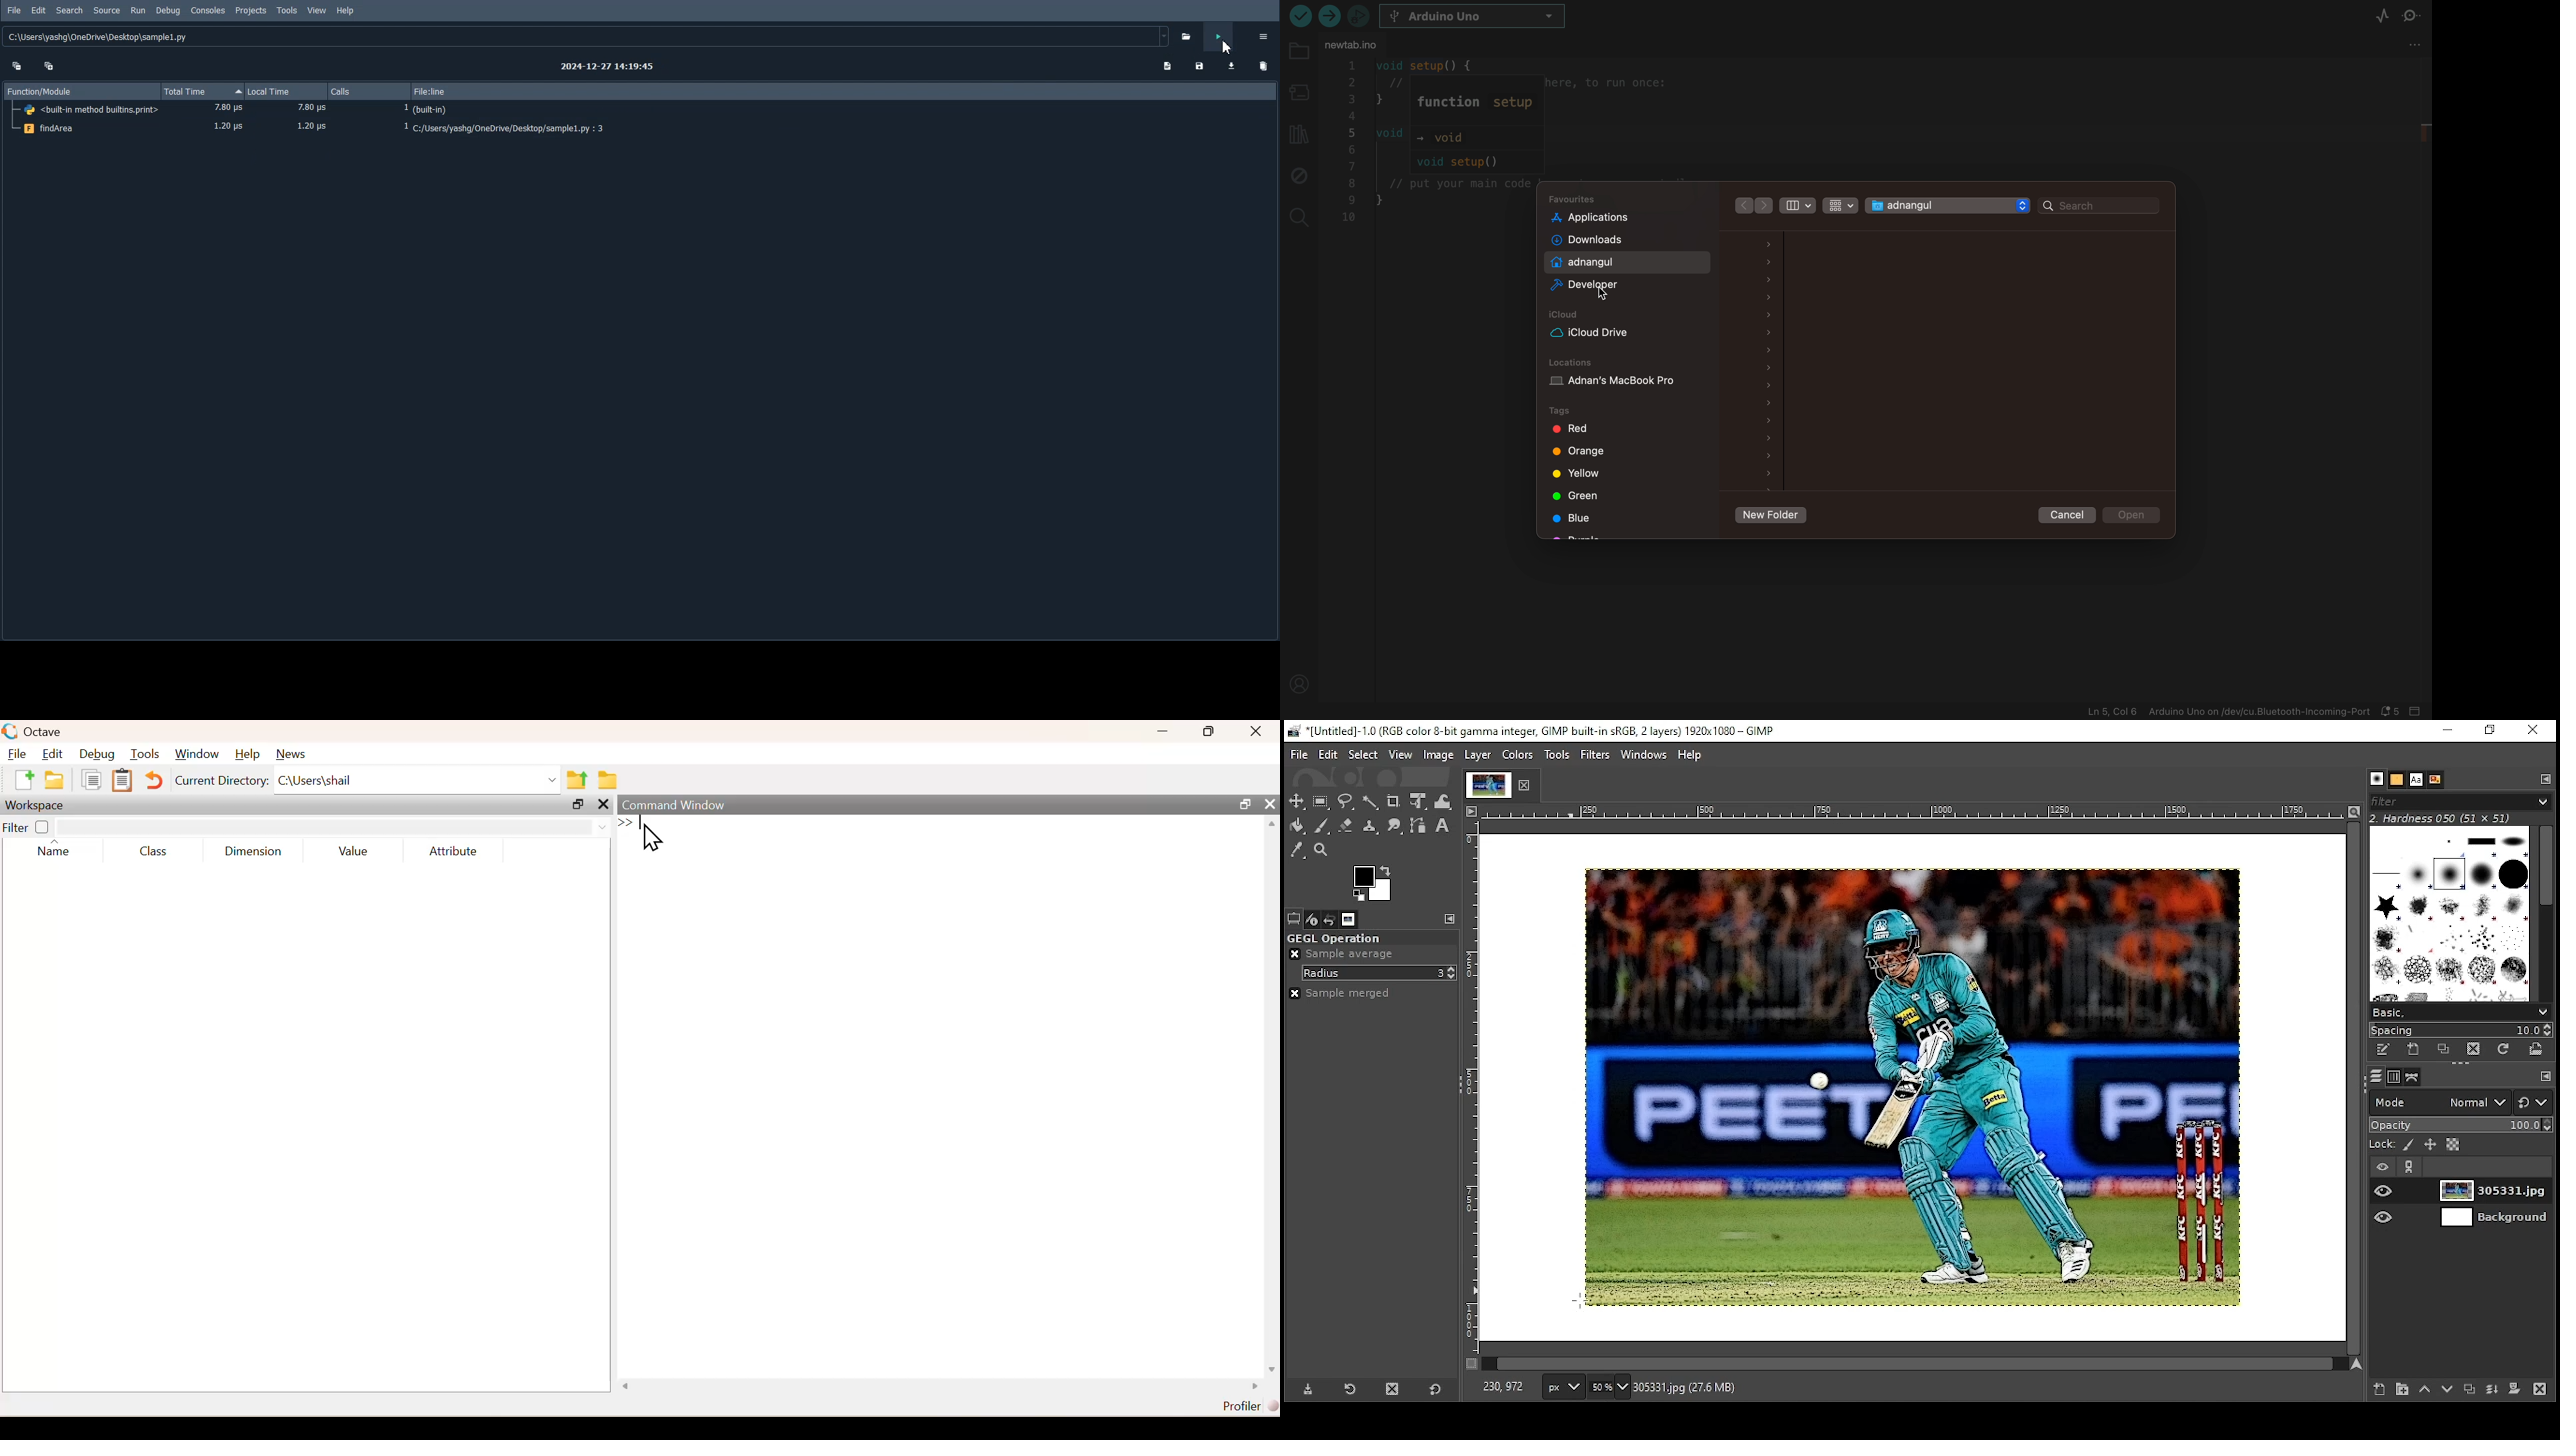  Describe the element at coordinates (2352, 1087) in the screenshot. I see `scroll bar` at that location.